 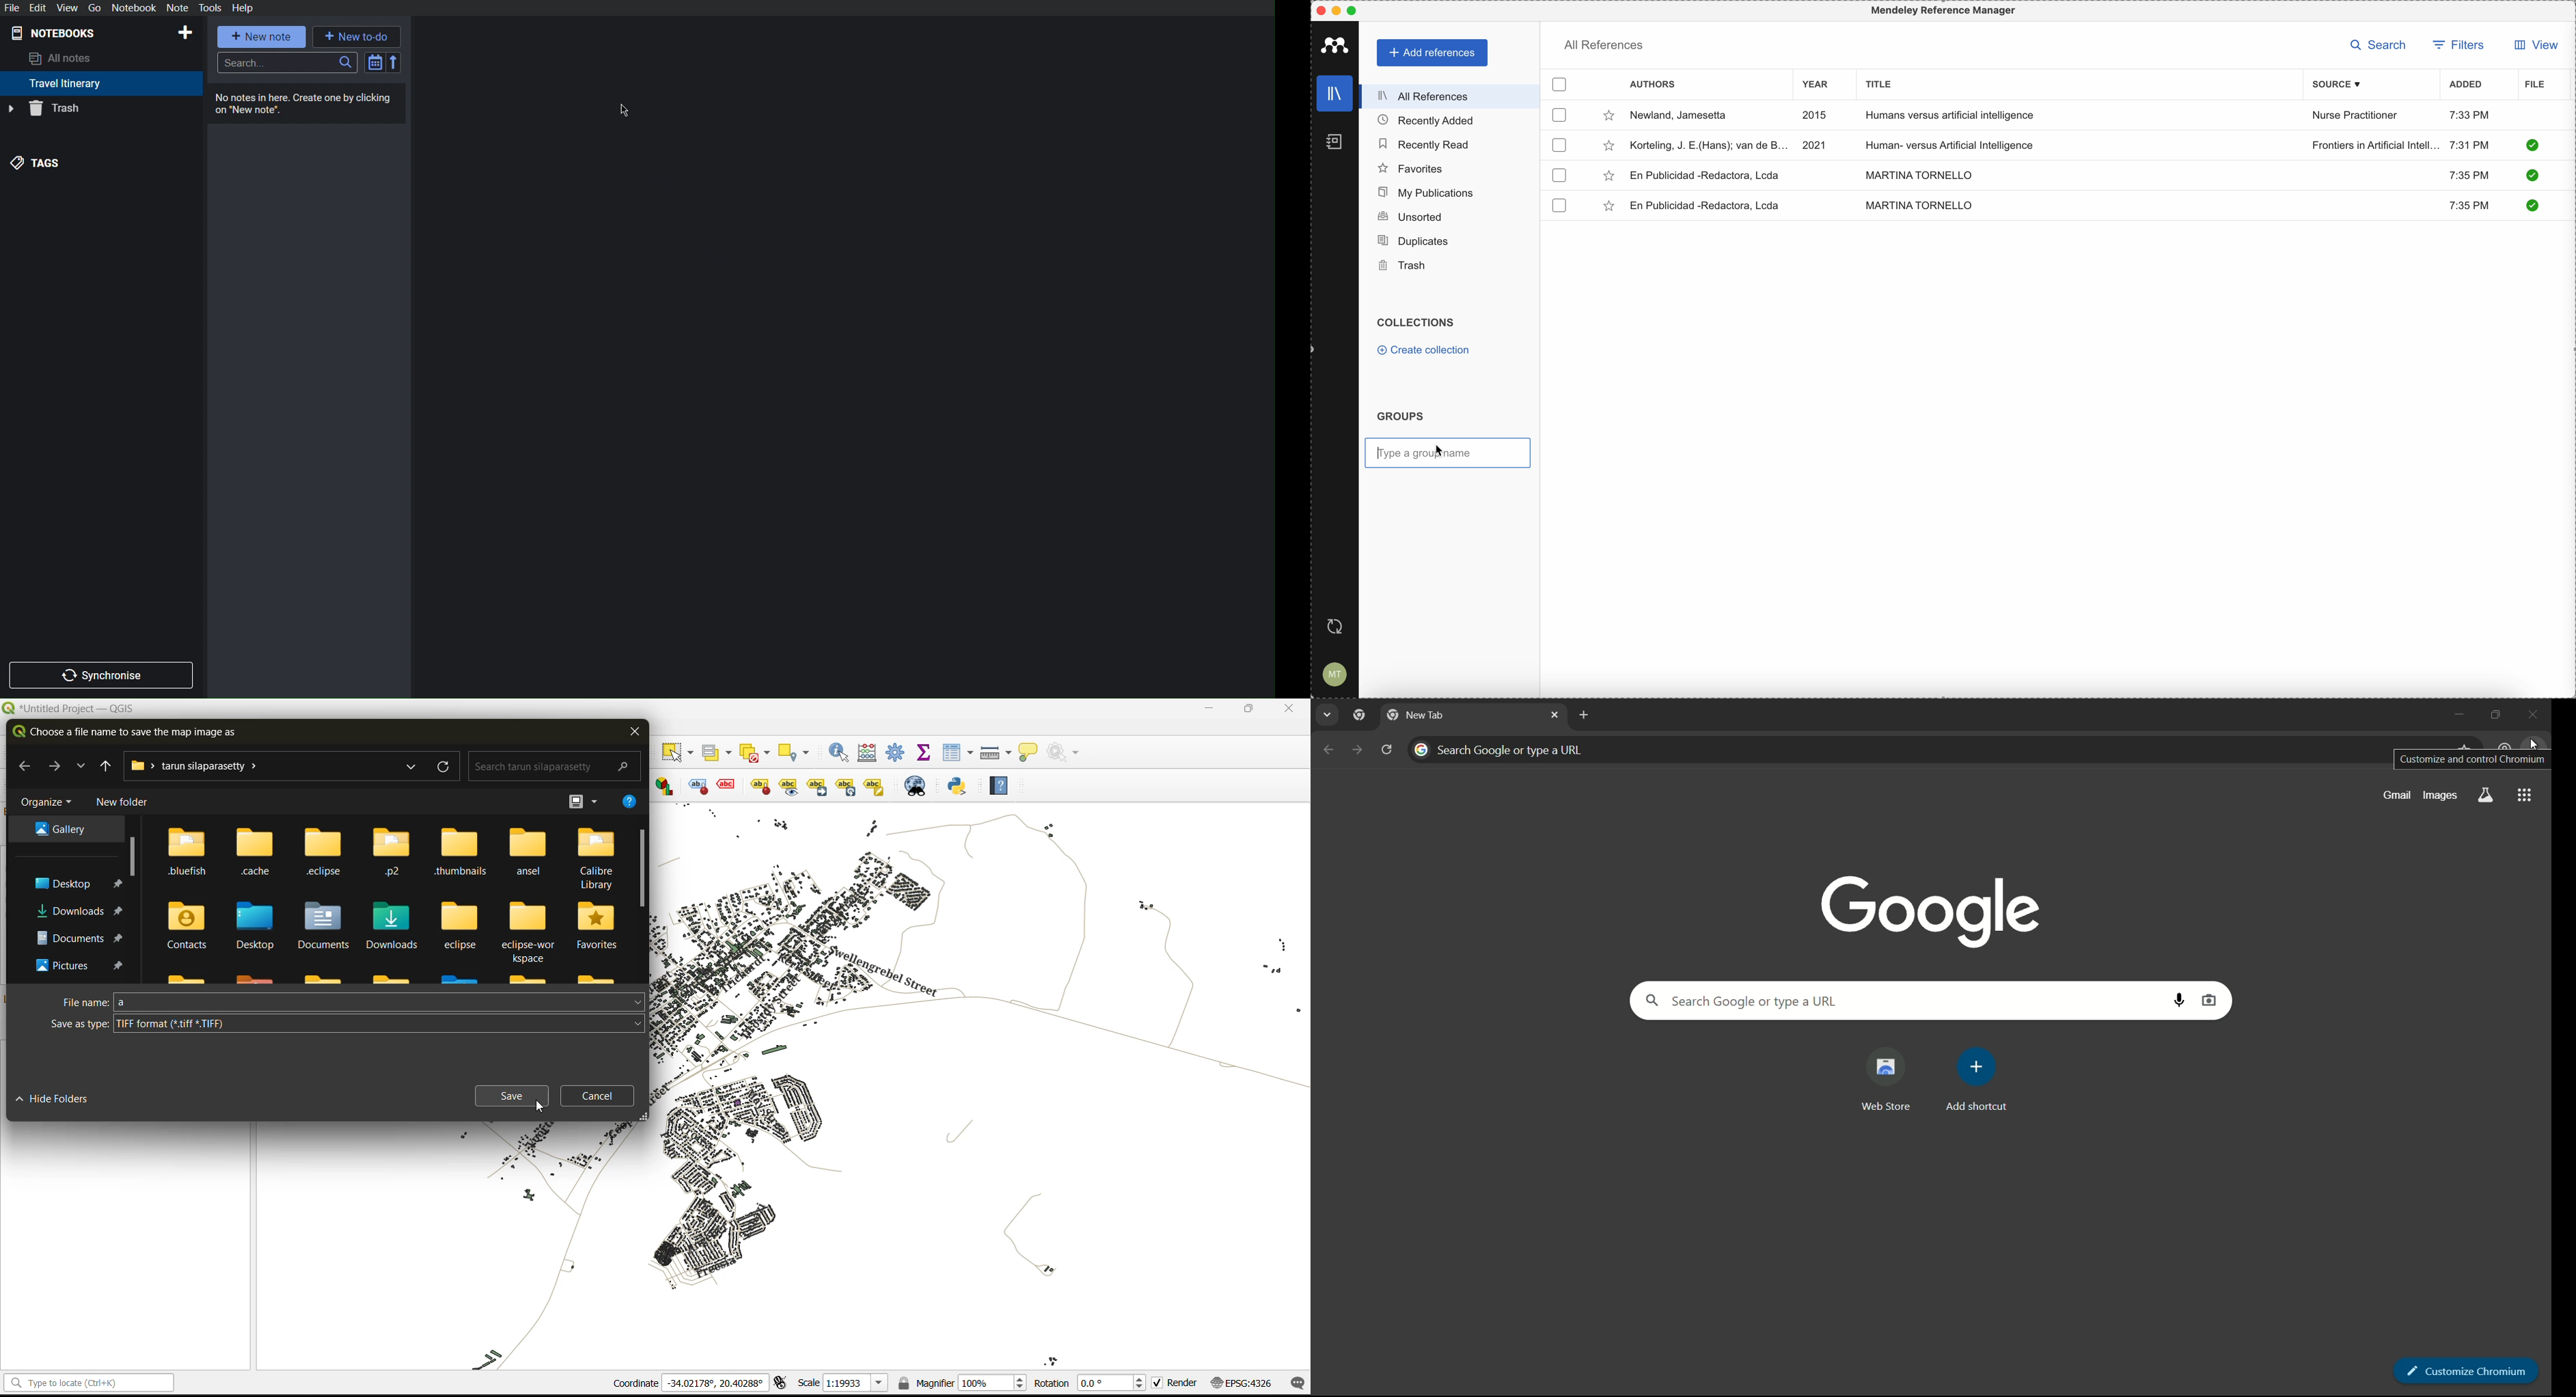 I want to click on account settings, so click(x=1333, y=675).